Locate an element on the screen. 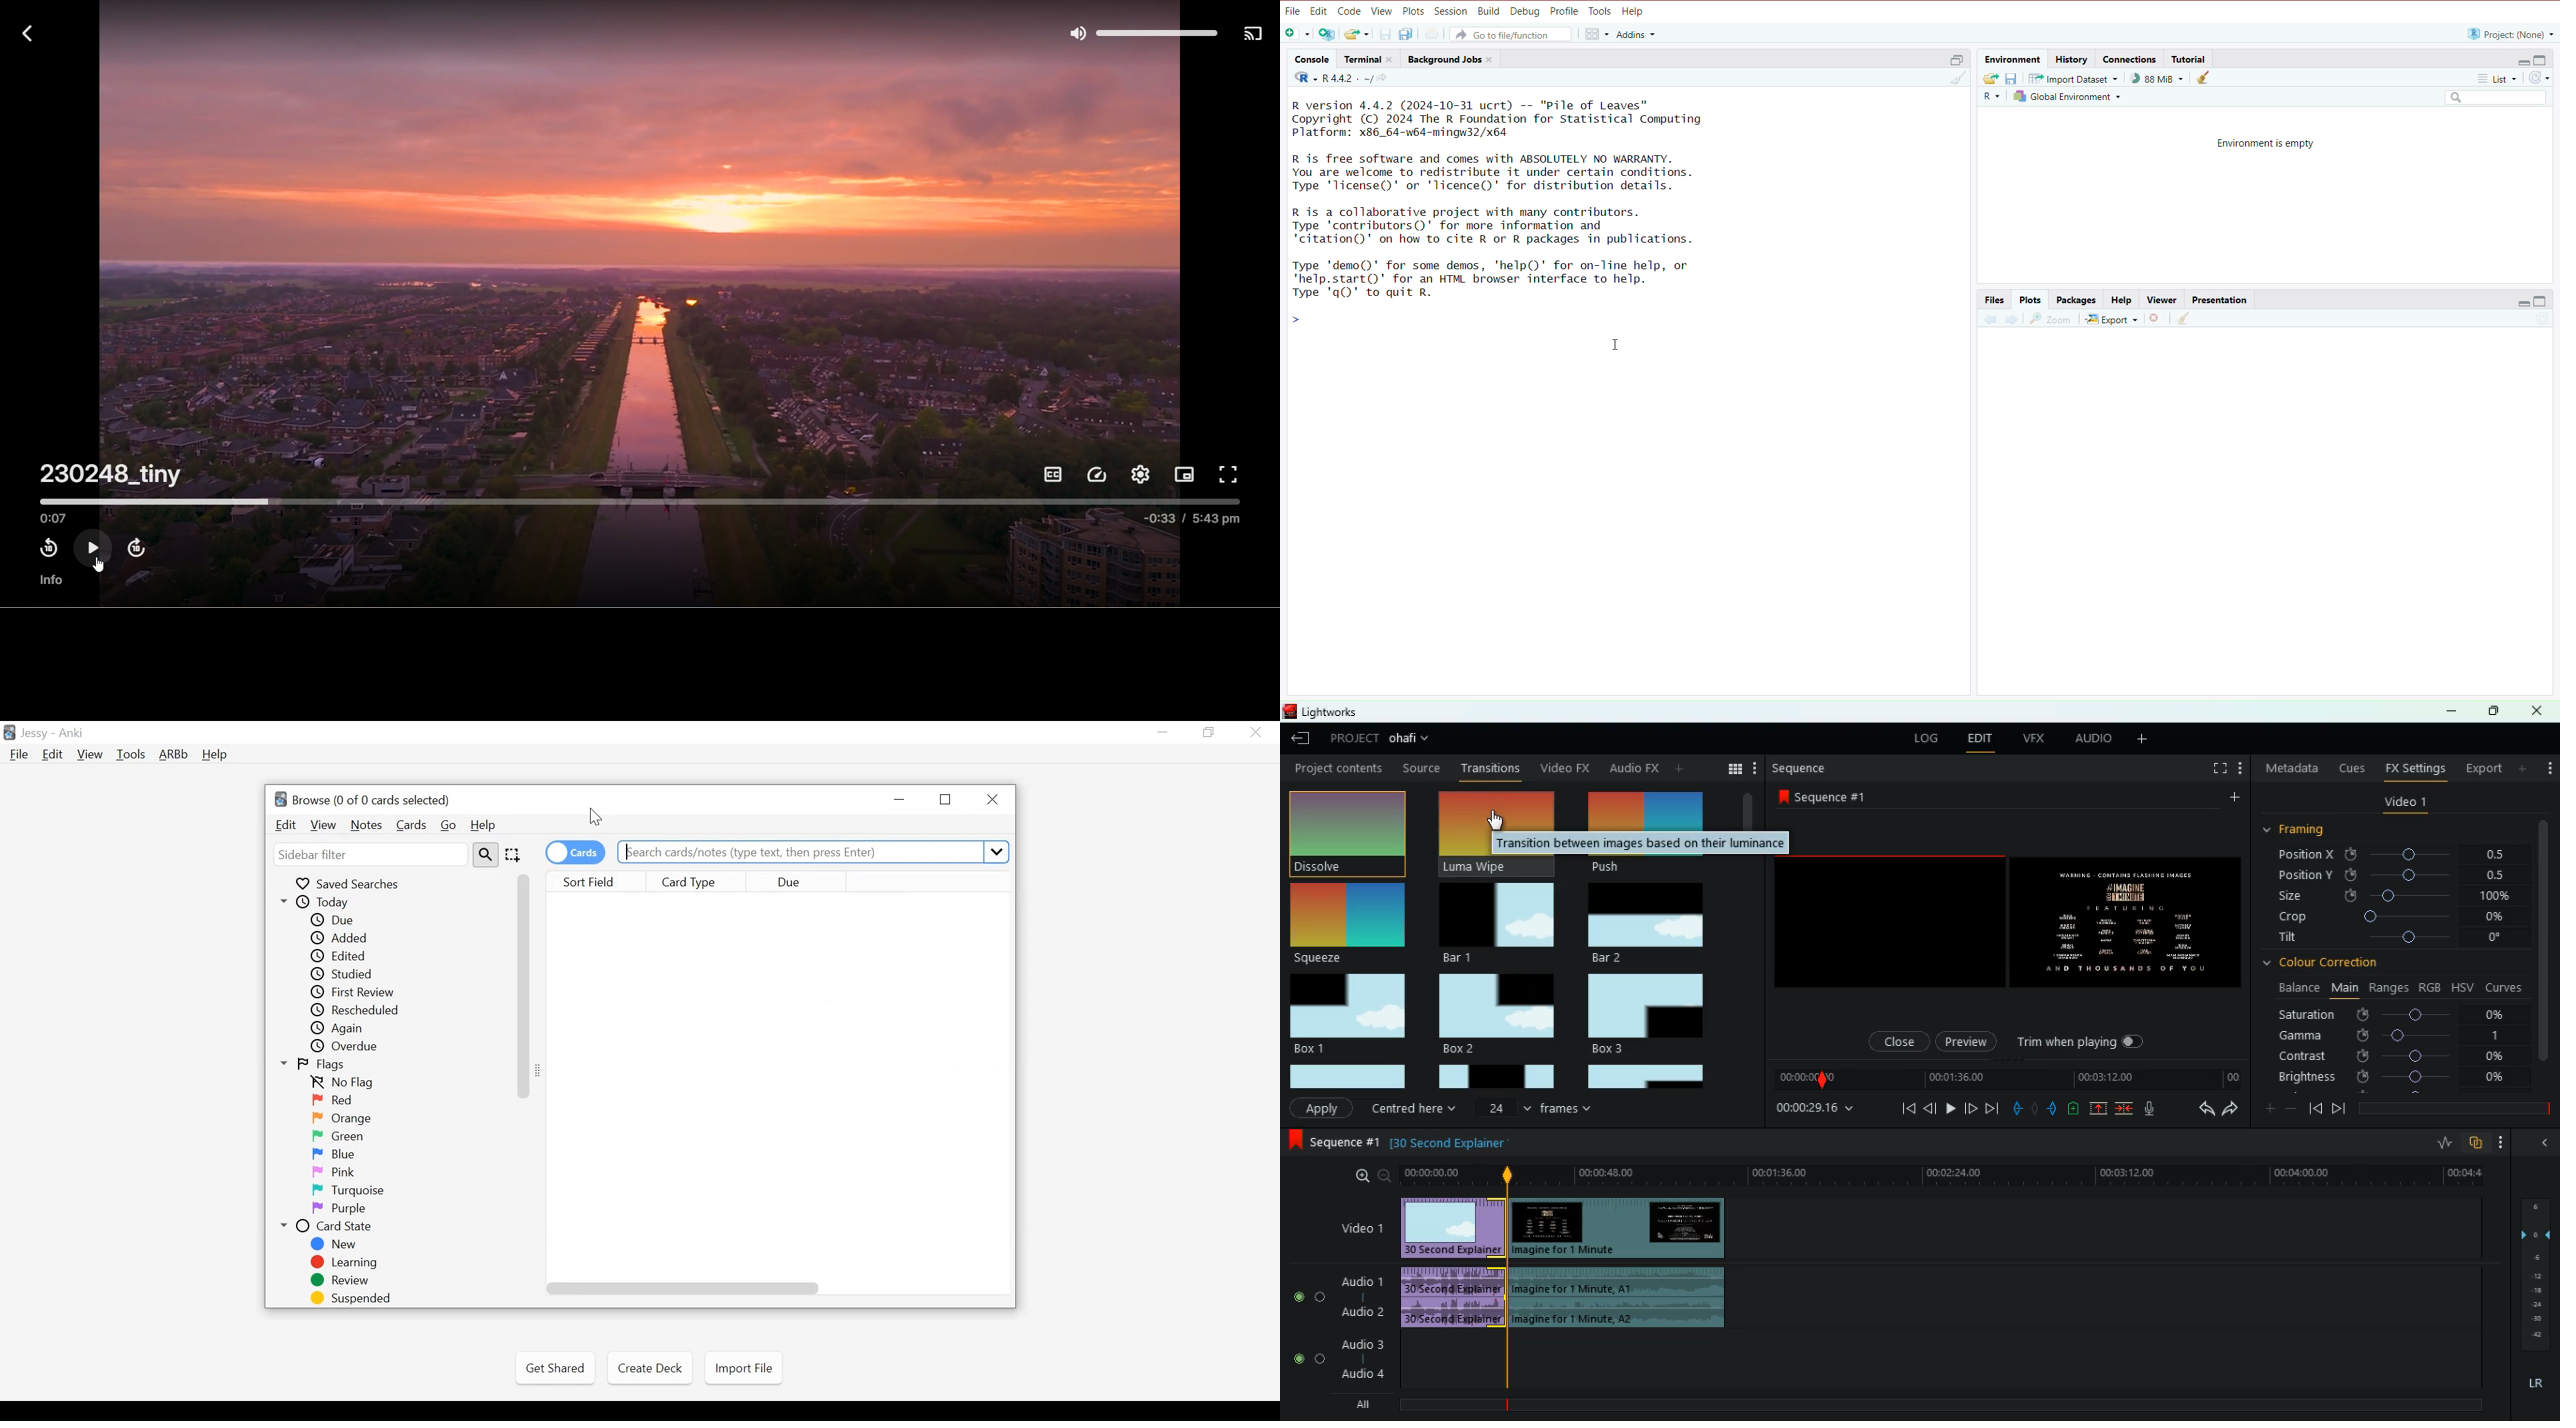 This screenshot has width=2576, height=1428. Selection Tool is located at coordinates (515, 856).